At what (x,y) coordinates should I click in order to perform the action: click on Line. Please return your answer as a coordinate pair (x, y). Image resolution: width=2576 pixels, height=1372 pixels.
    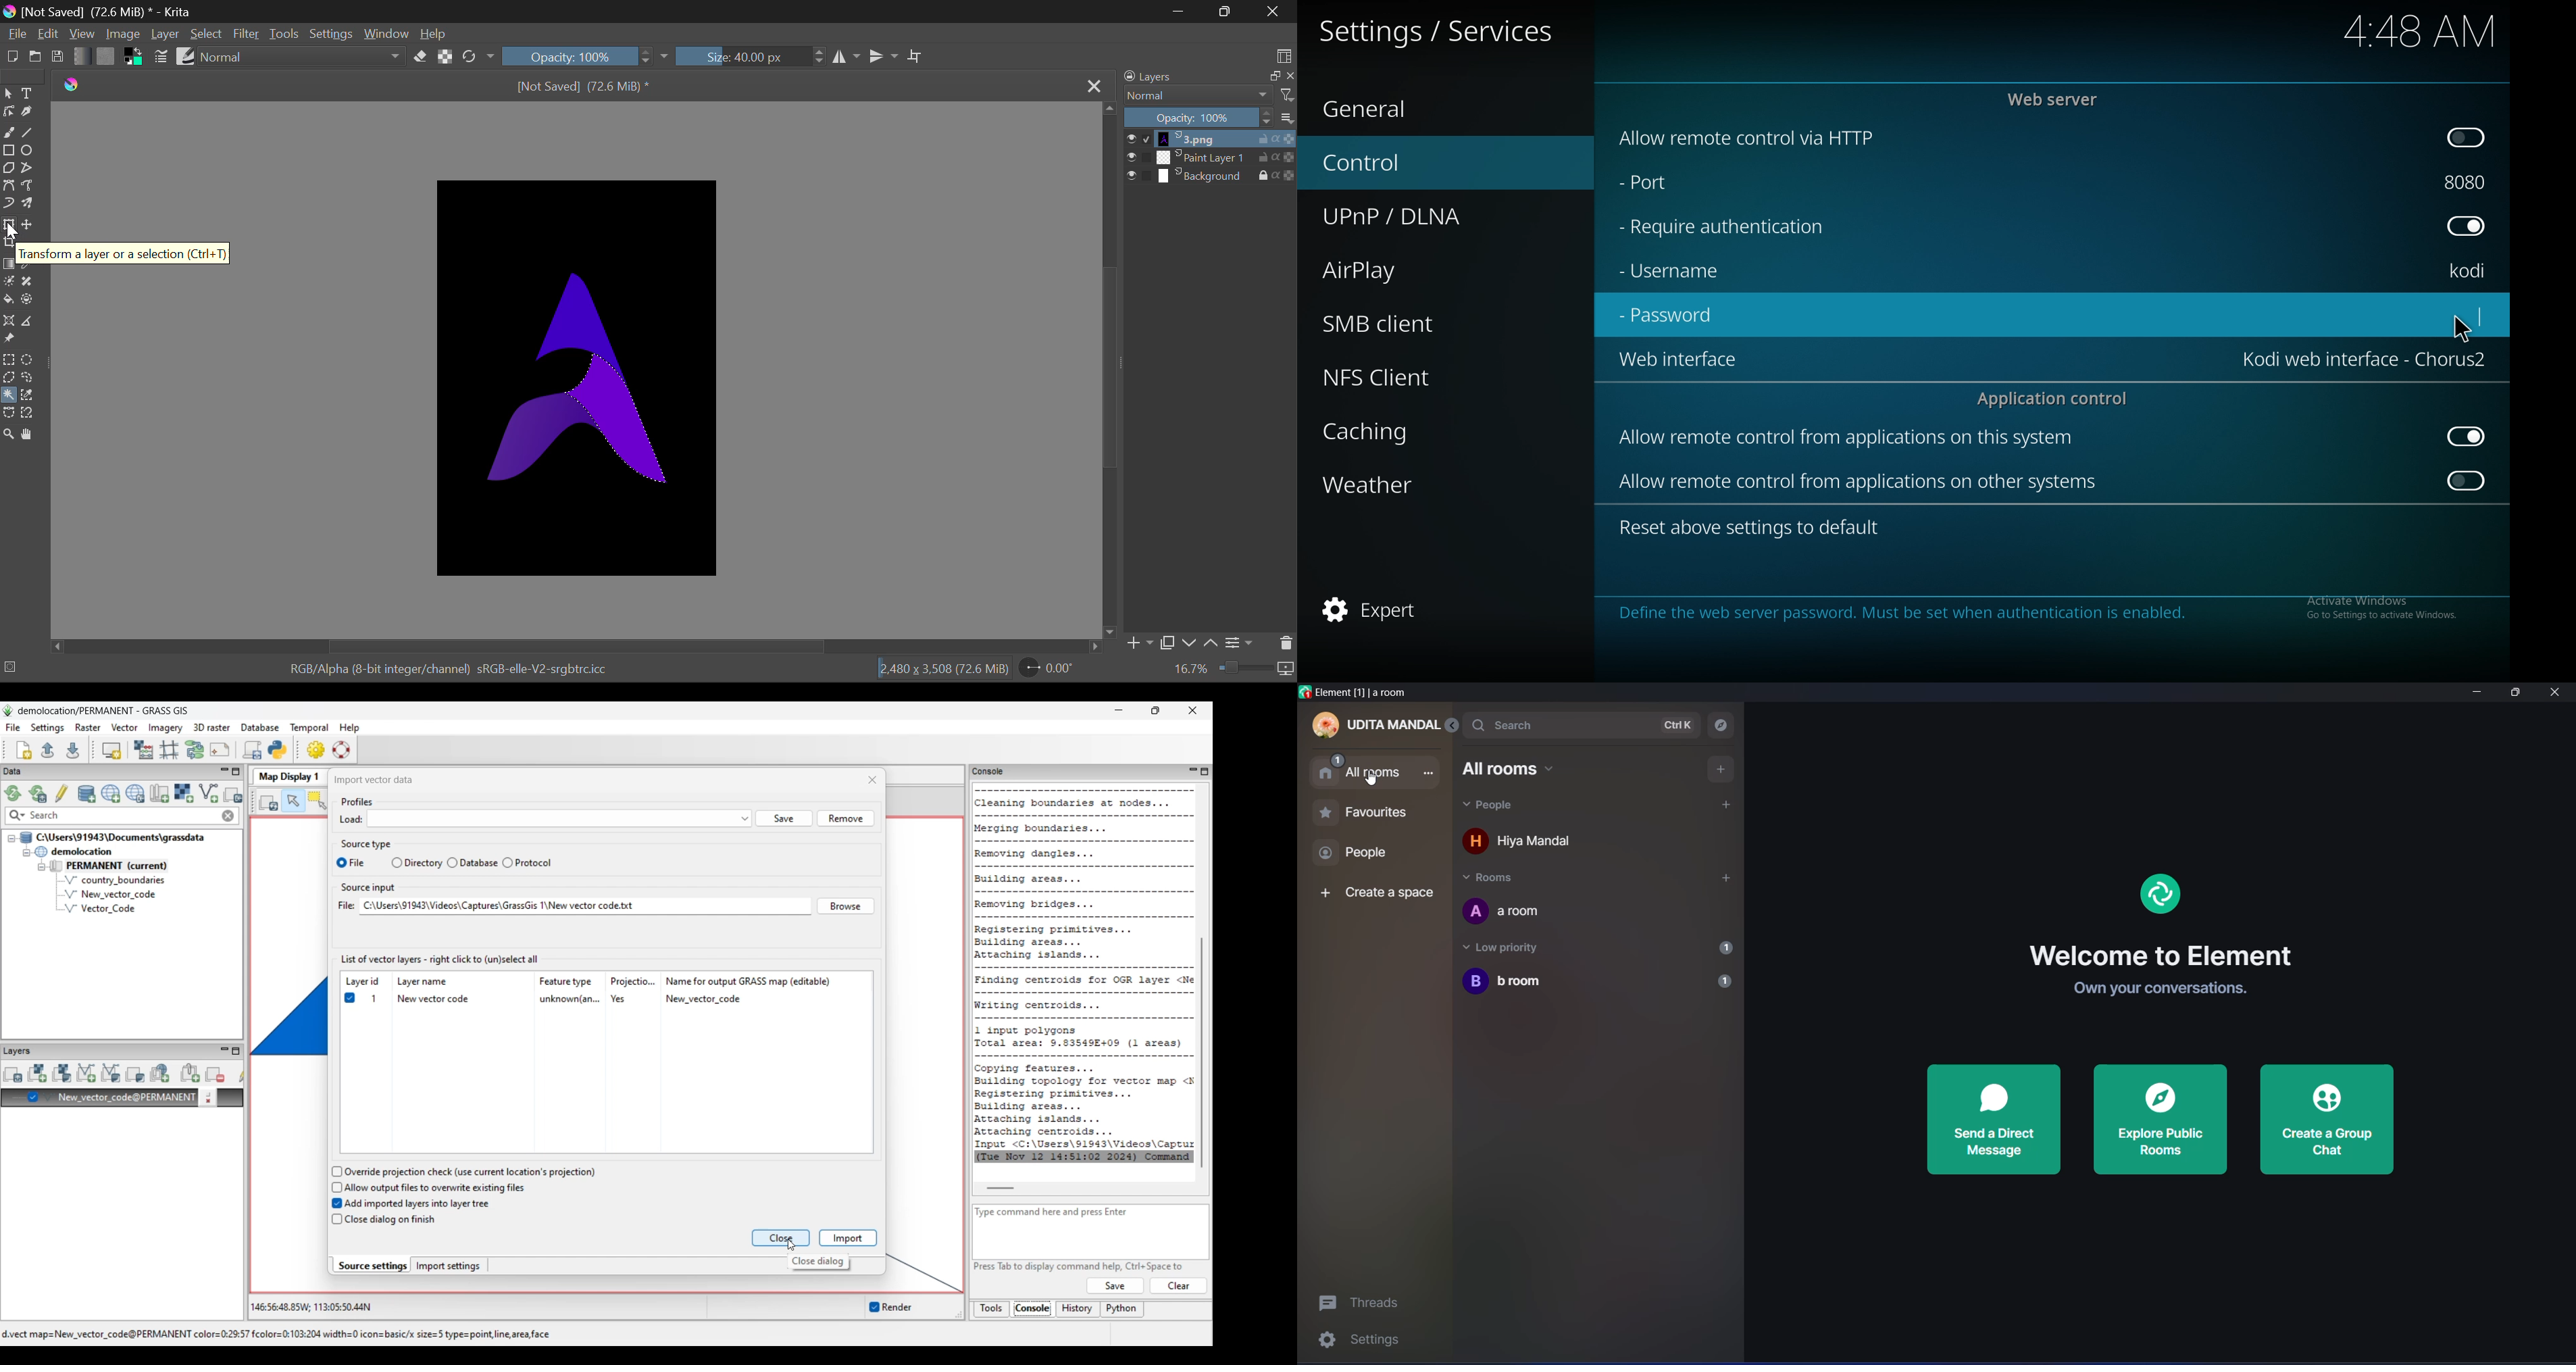
    Looking at the image, I should click on (29, 133).